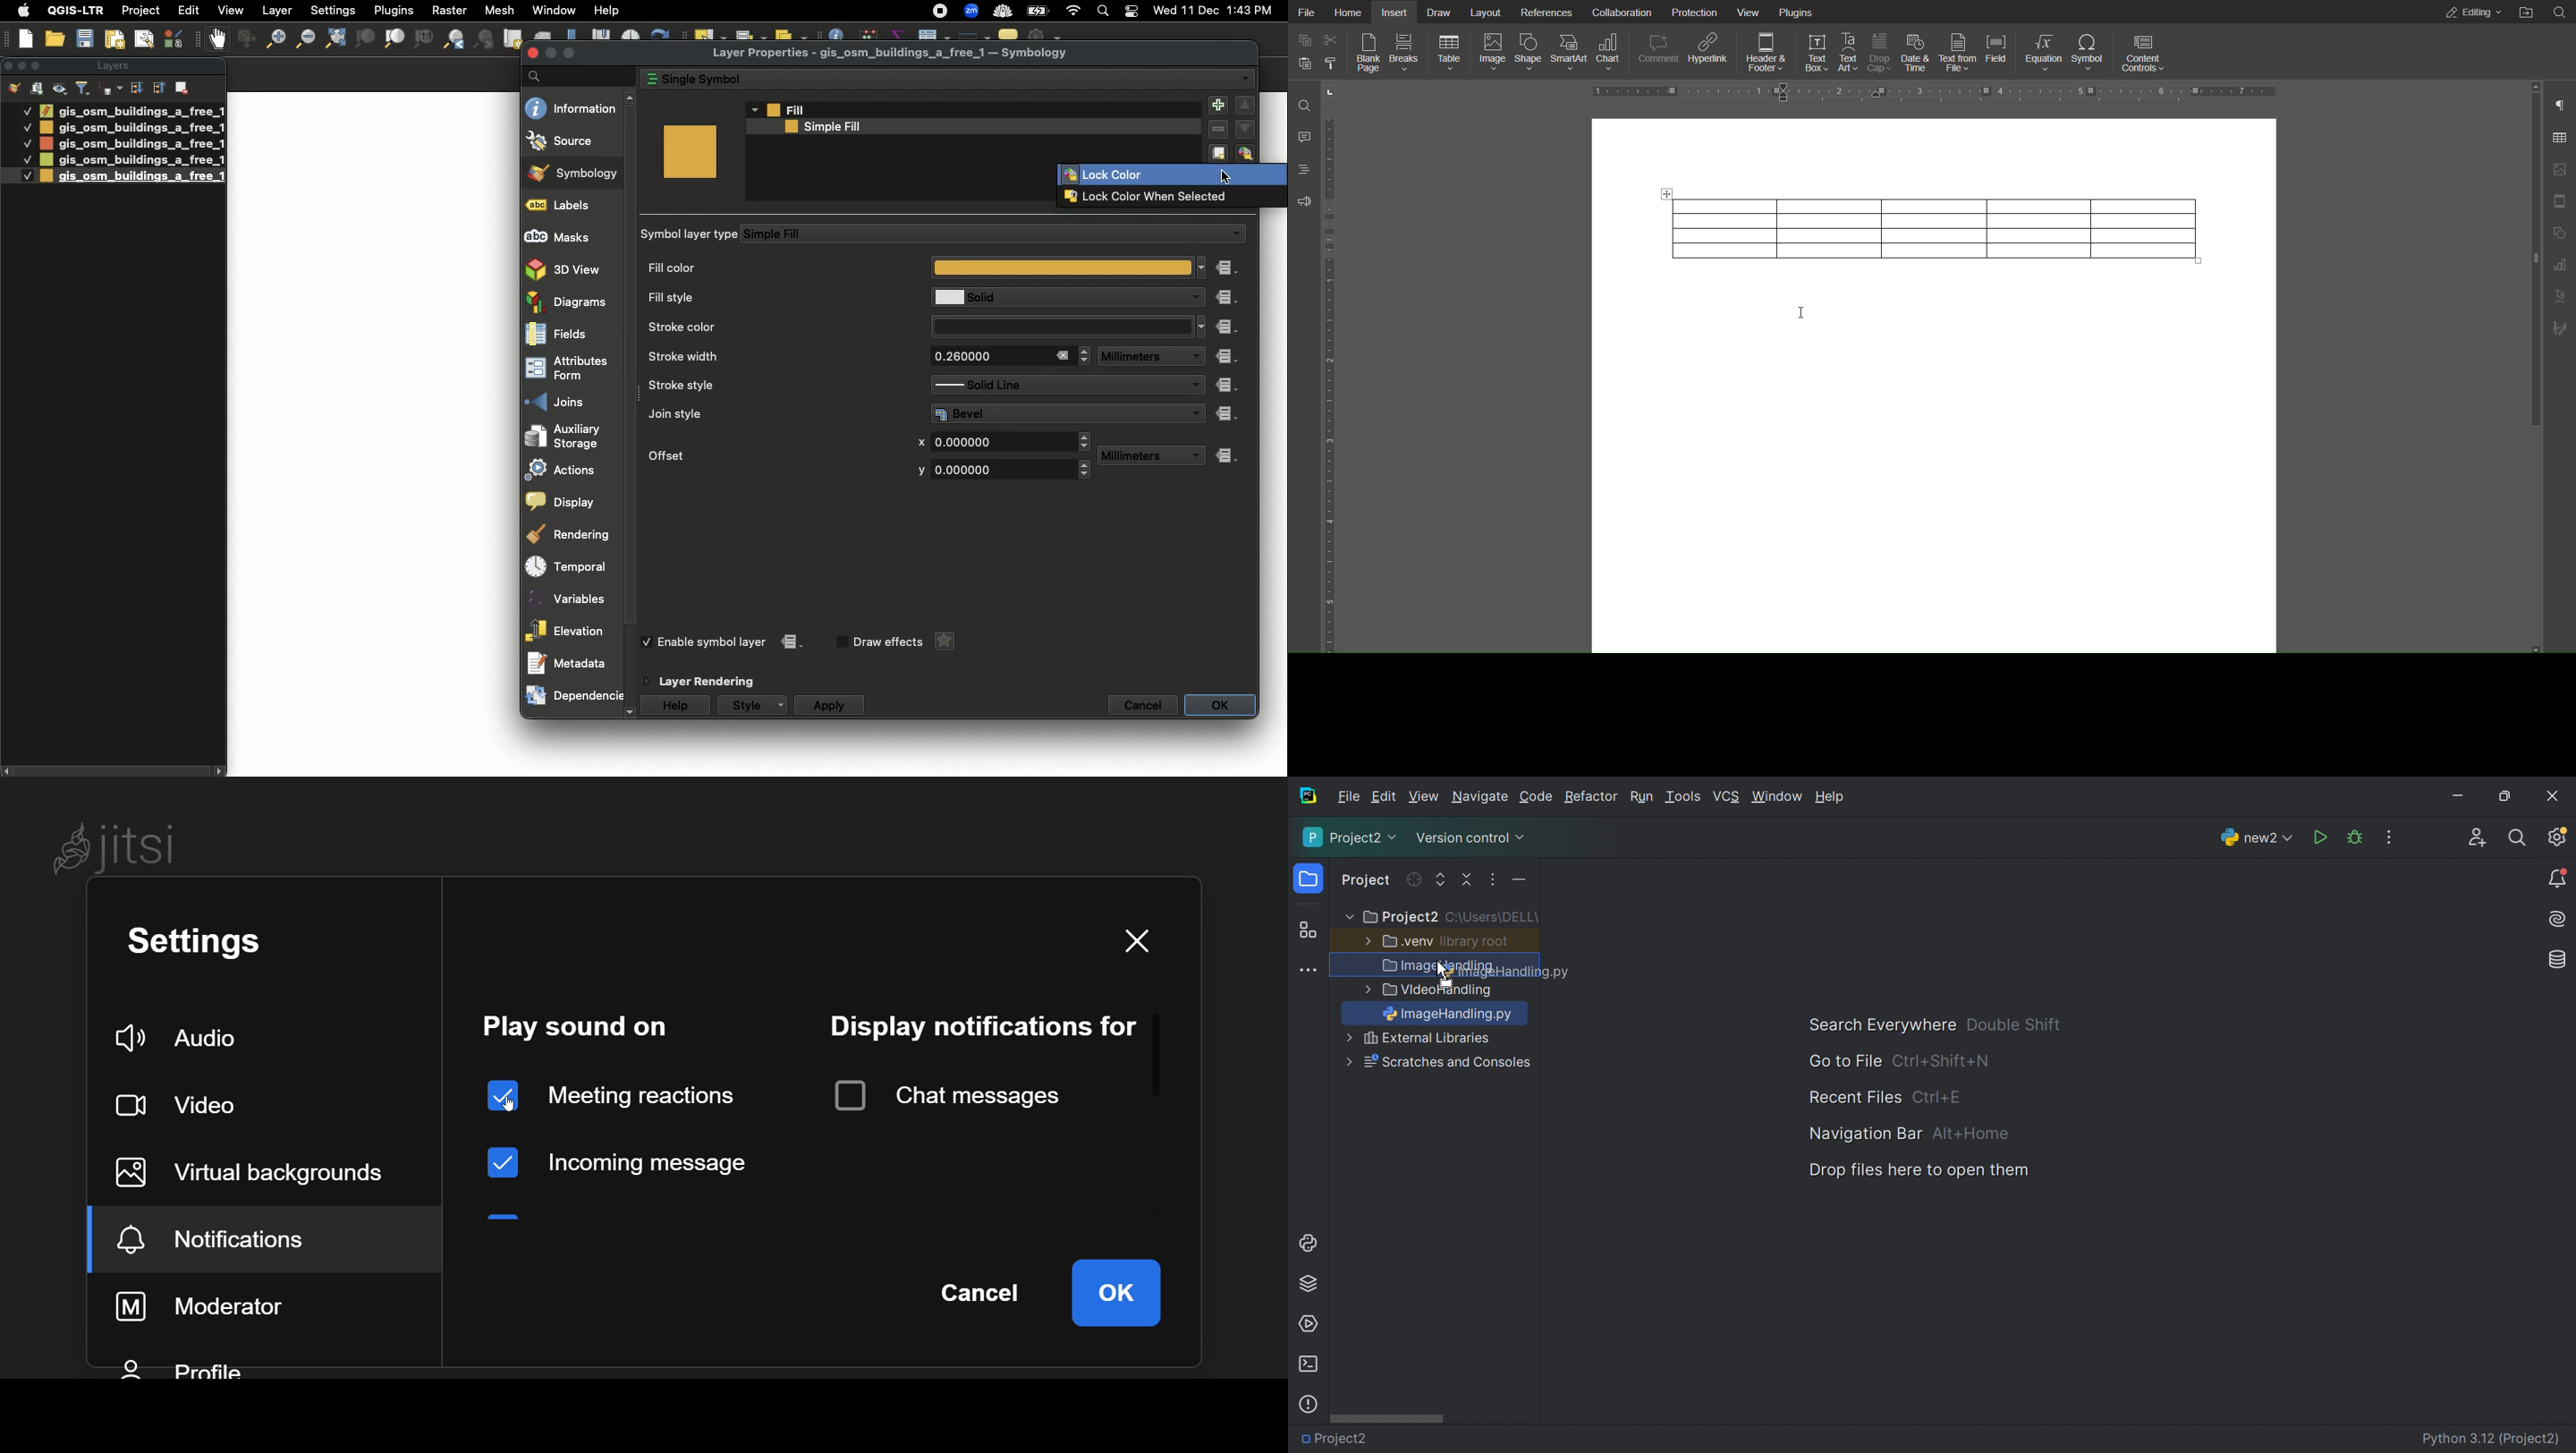  Describe the element at coordinates (887, 642) in the screenshot. I see `Draw effects` at that location.